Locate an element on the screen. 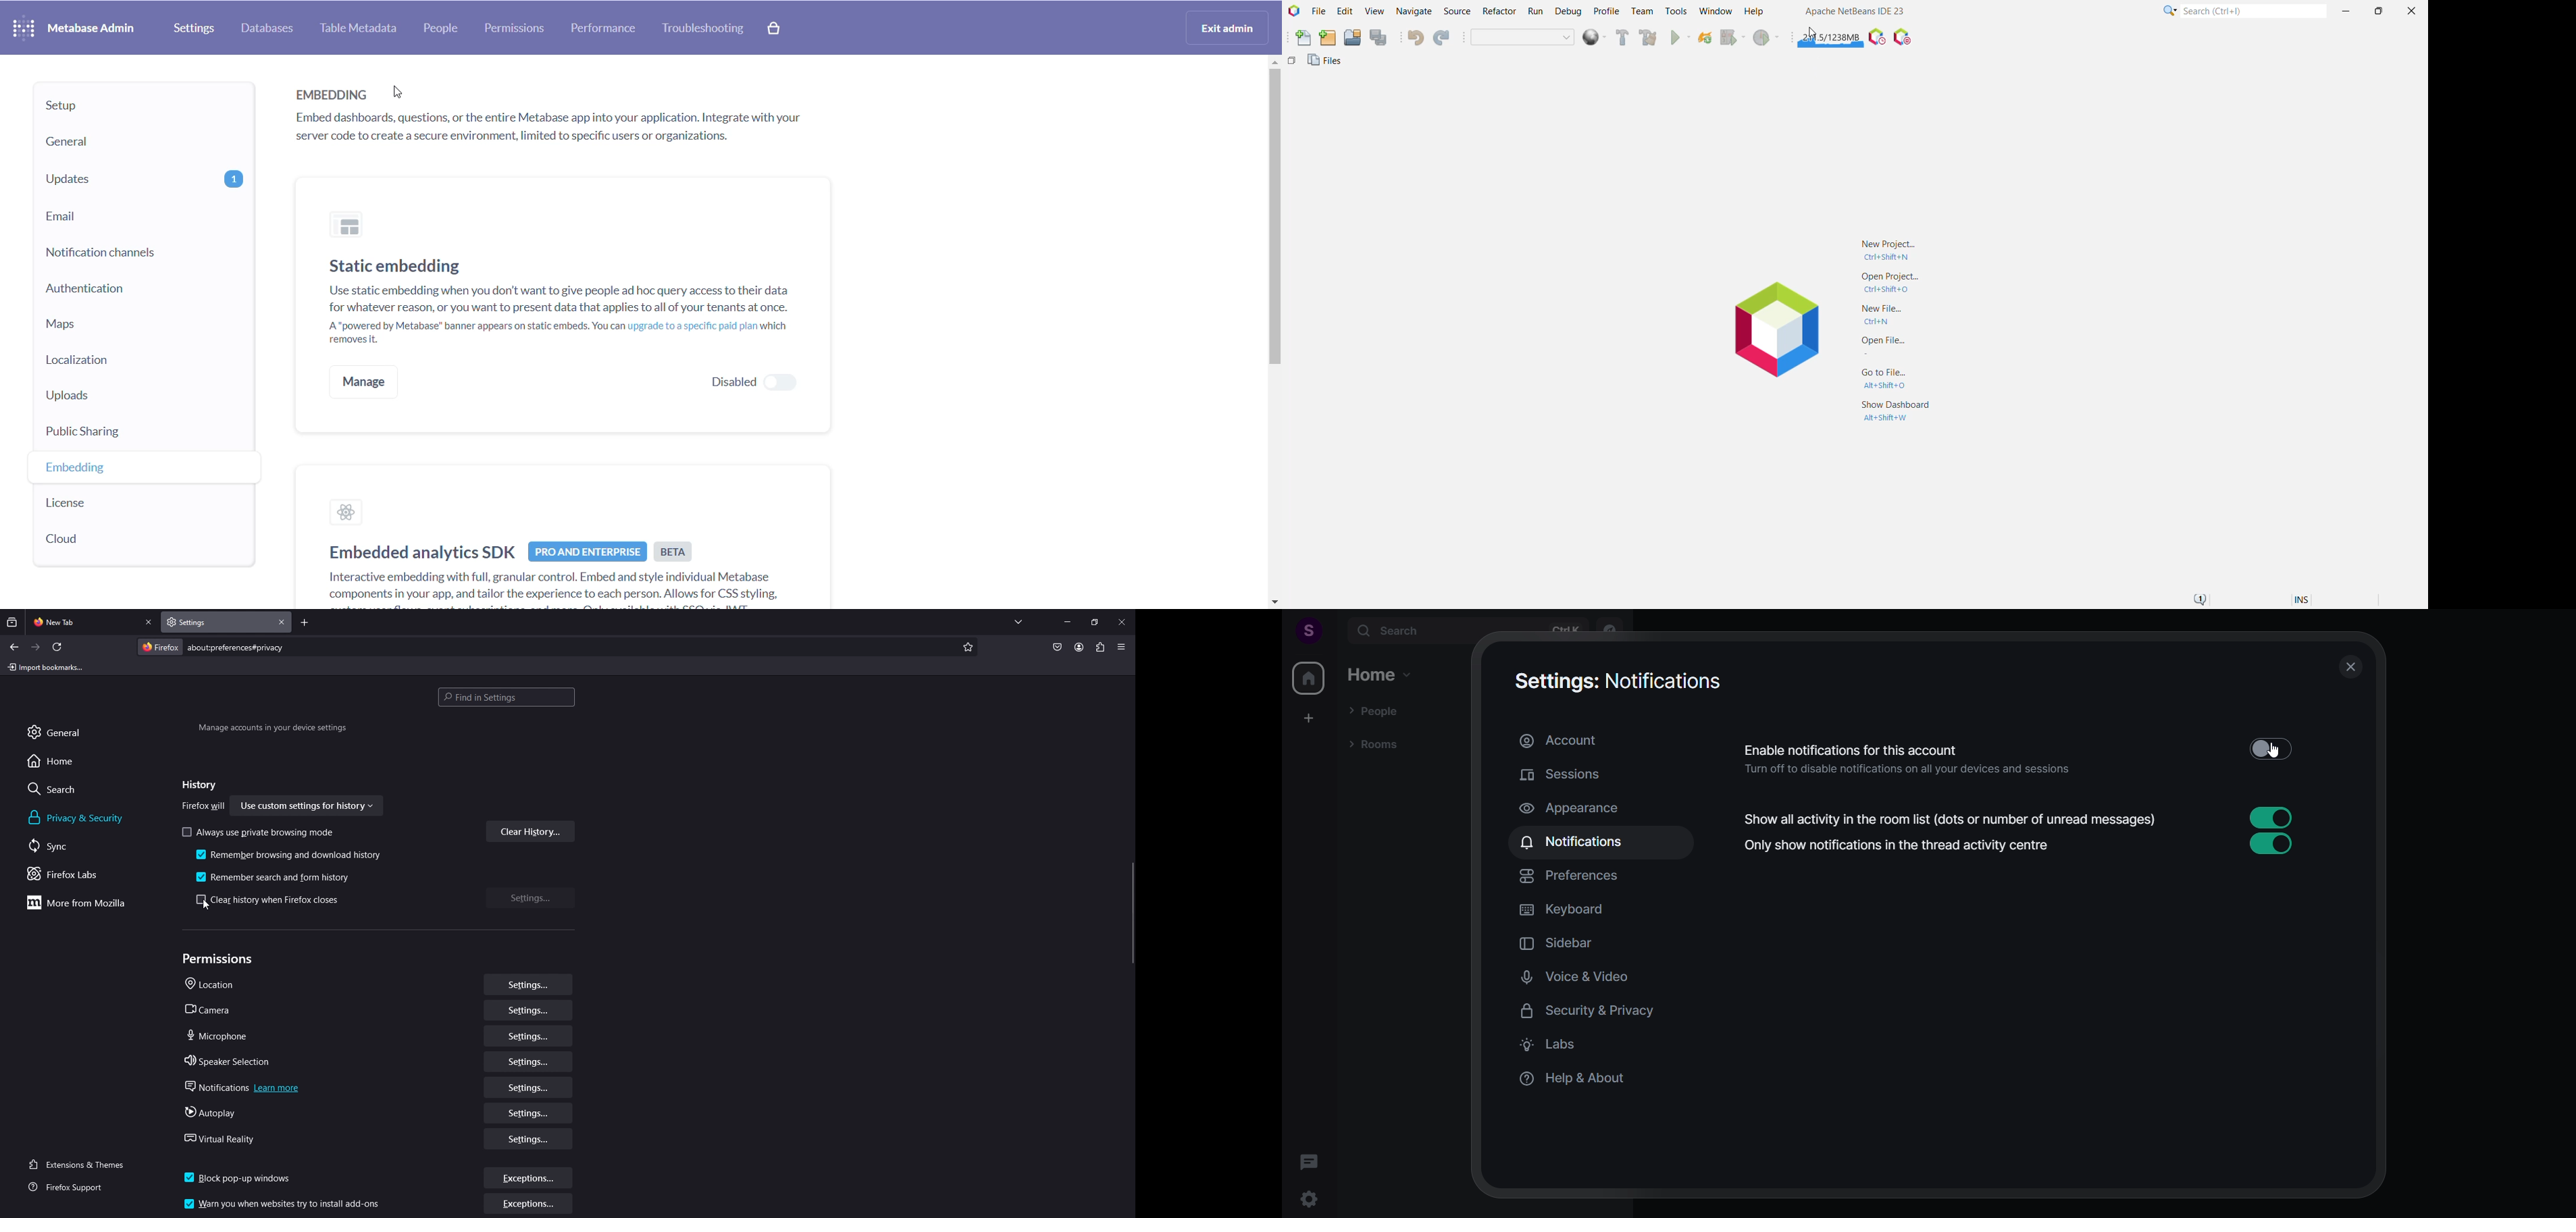 This screenshot has width=2576, height=1232. Cursor is located at coordinates (1813, 34).